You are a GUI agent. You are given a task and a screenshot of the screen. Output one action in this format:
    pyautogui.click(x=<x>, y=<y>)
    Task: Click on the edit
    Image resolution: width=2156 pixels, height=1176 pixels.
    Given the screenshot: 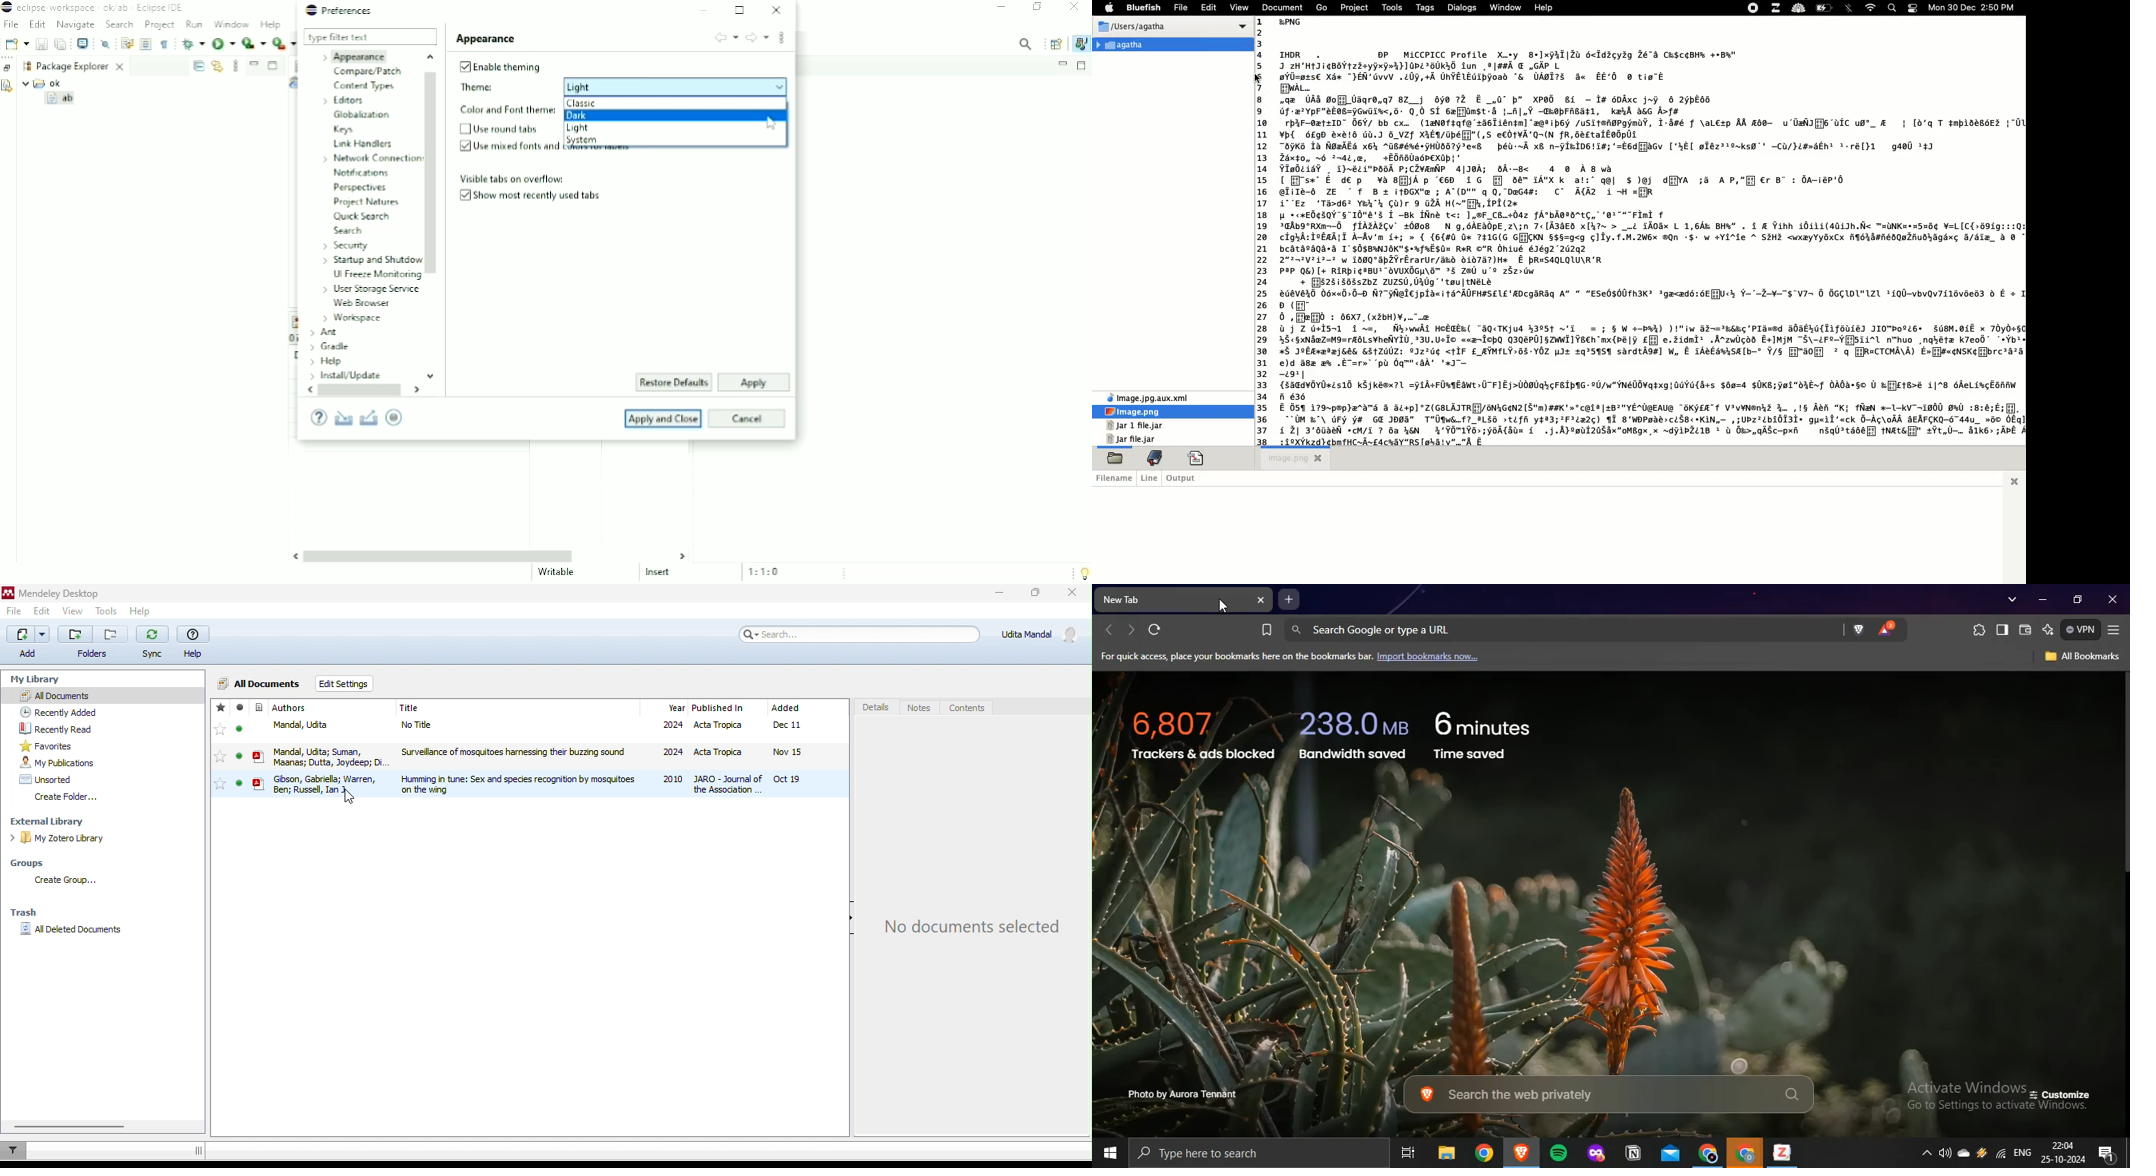 What is the action you would take?
    pyautogui.click(x=42, y=611)
    